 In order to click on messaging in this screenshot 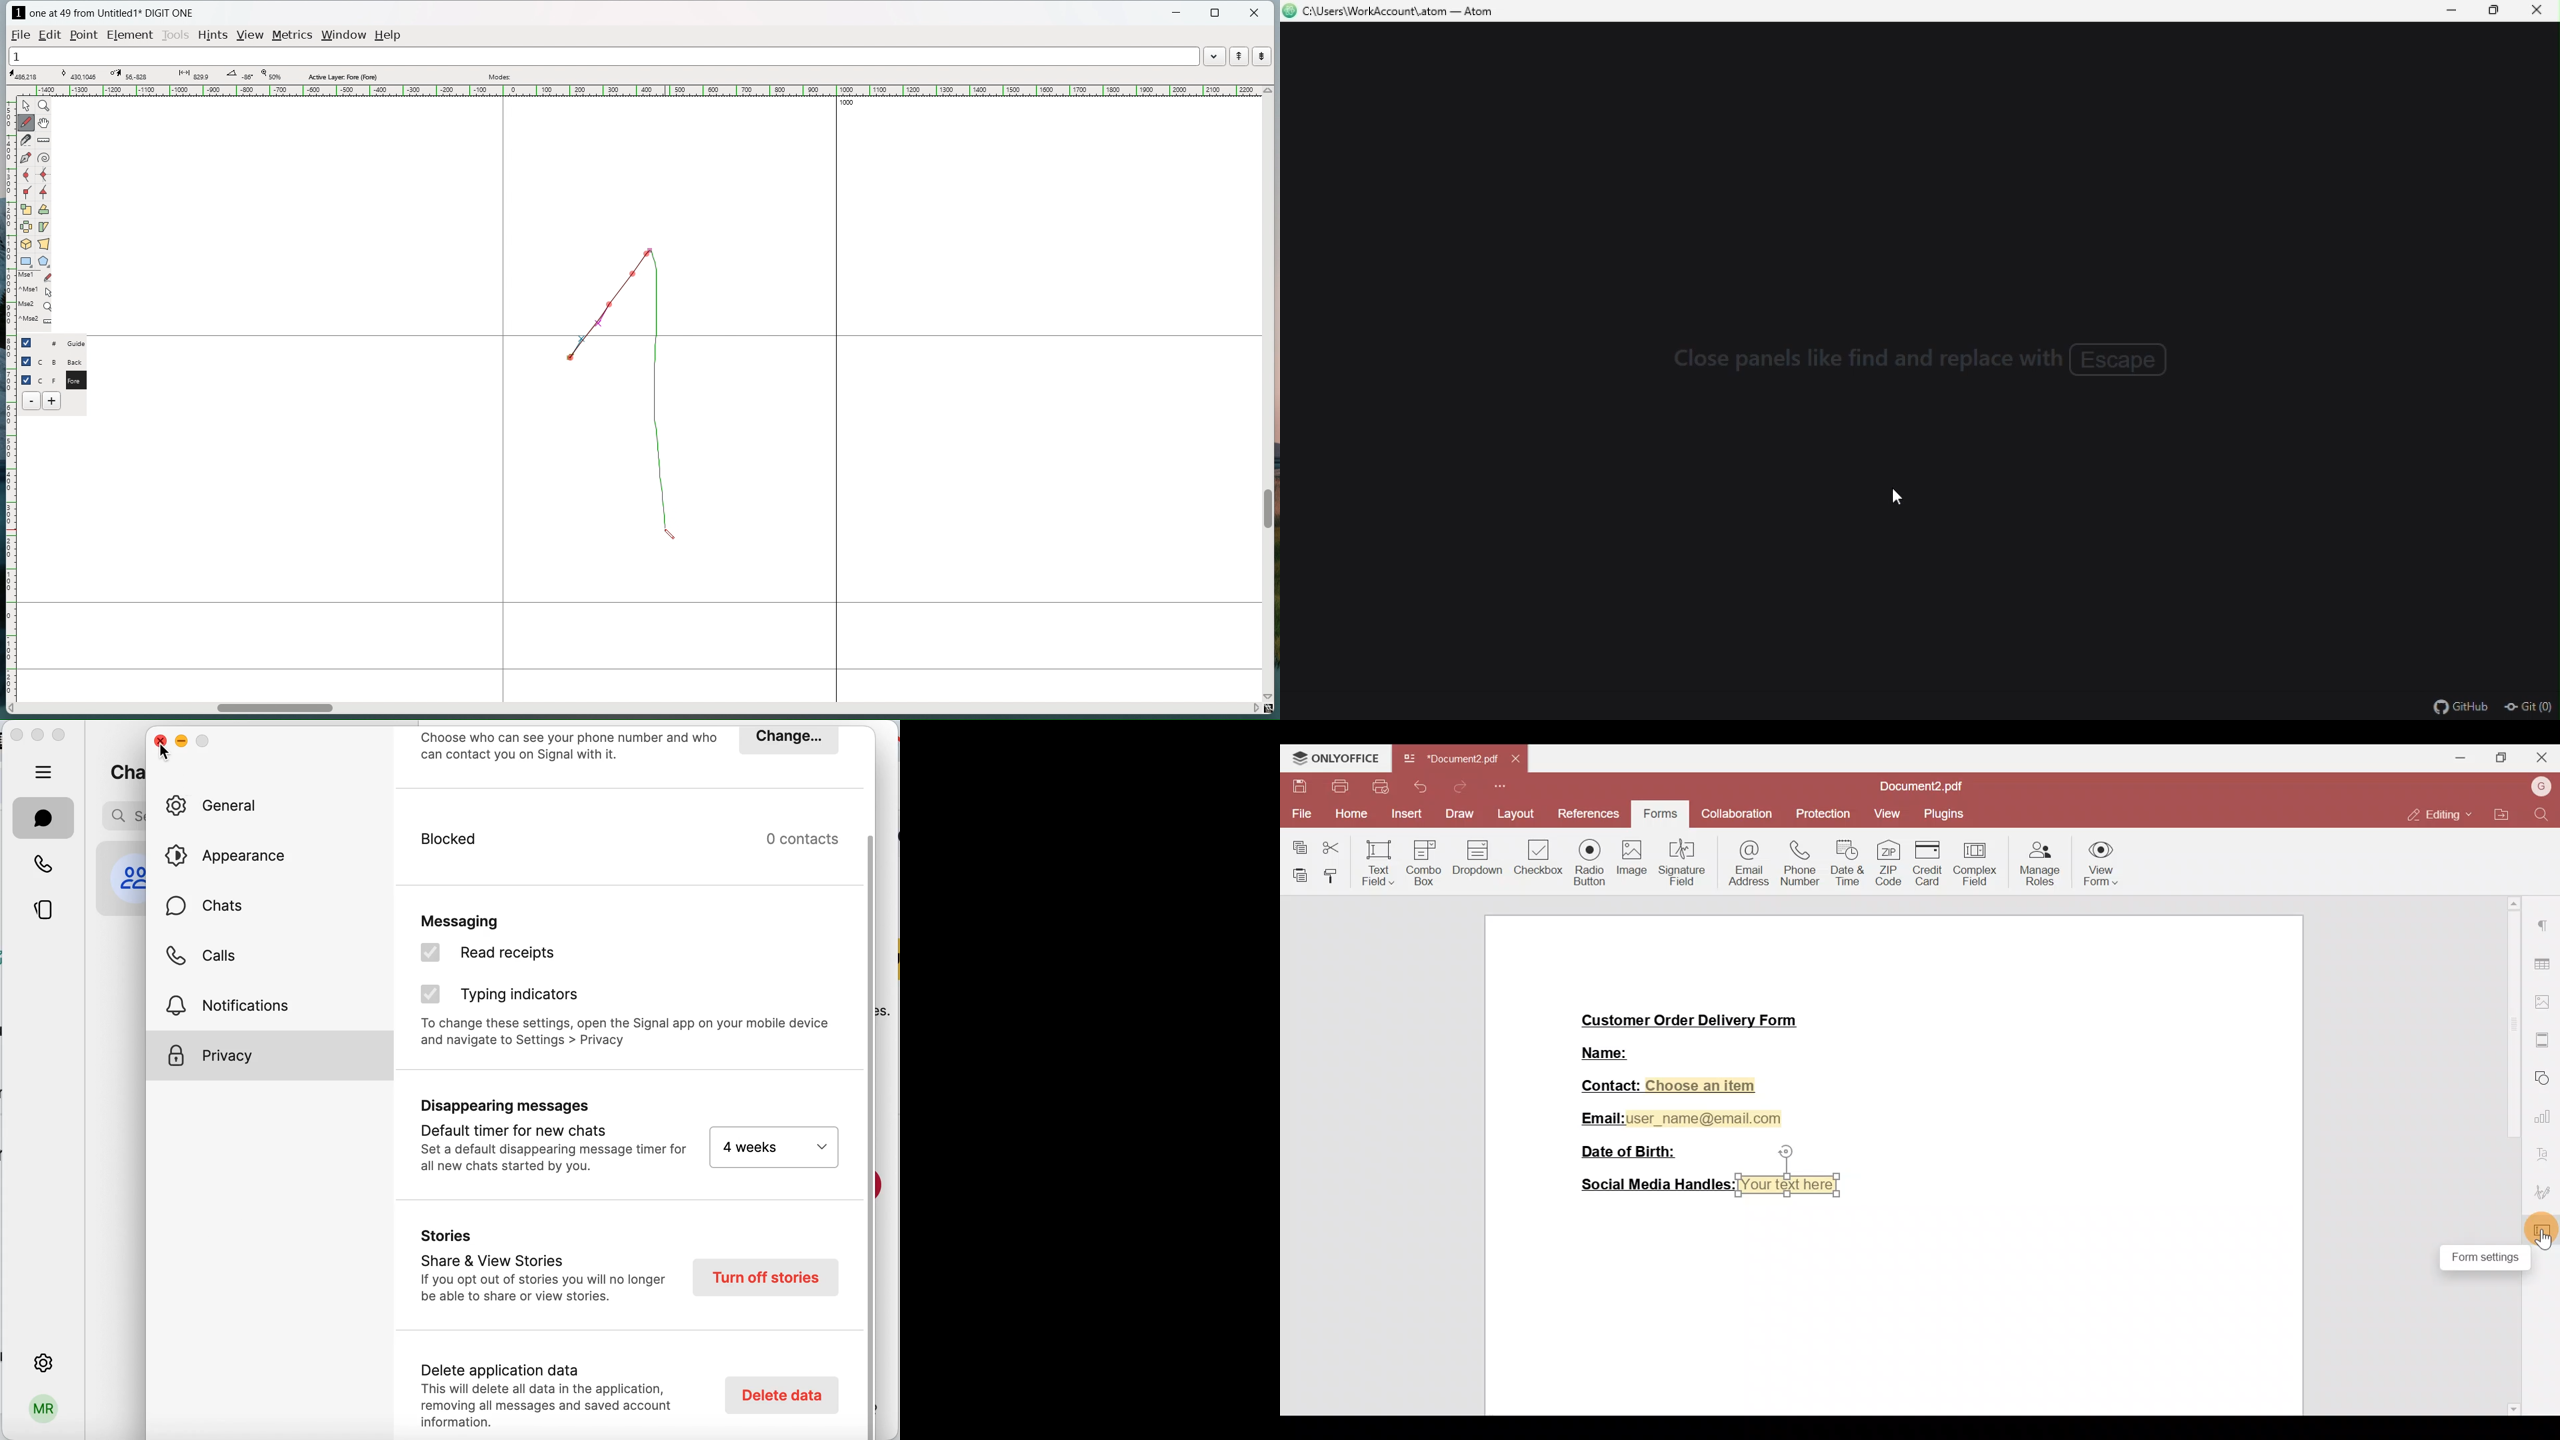, I will do `click(492, 917)`.